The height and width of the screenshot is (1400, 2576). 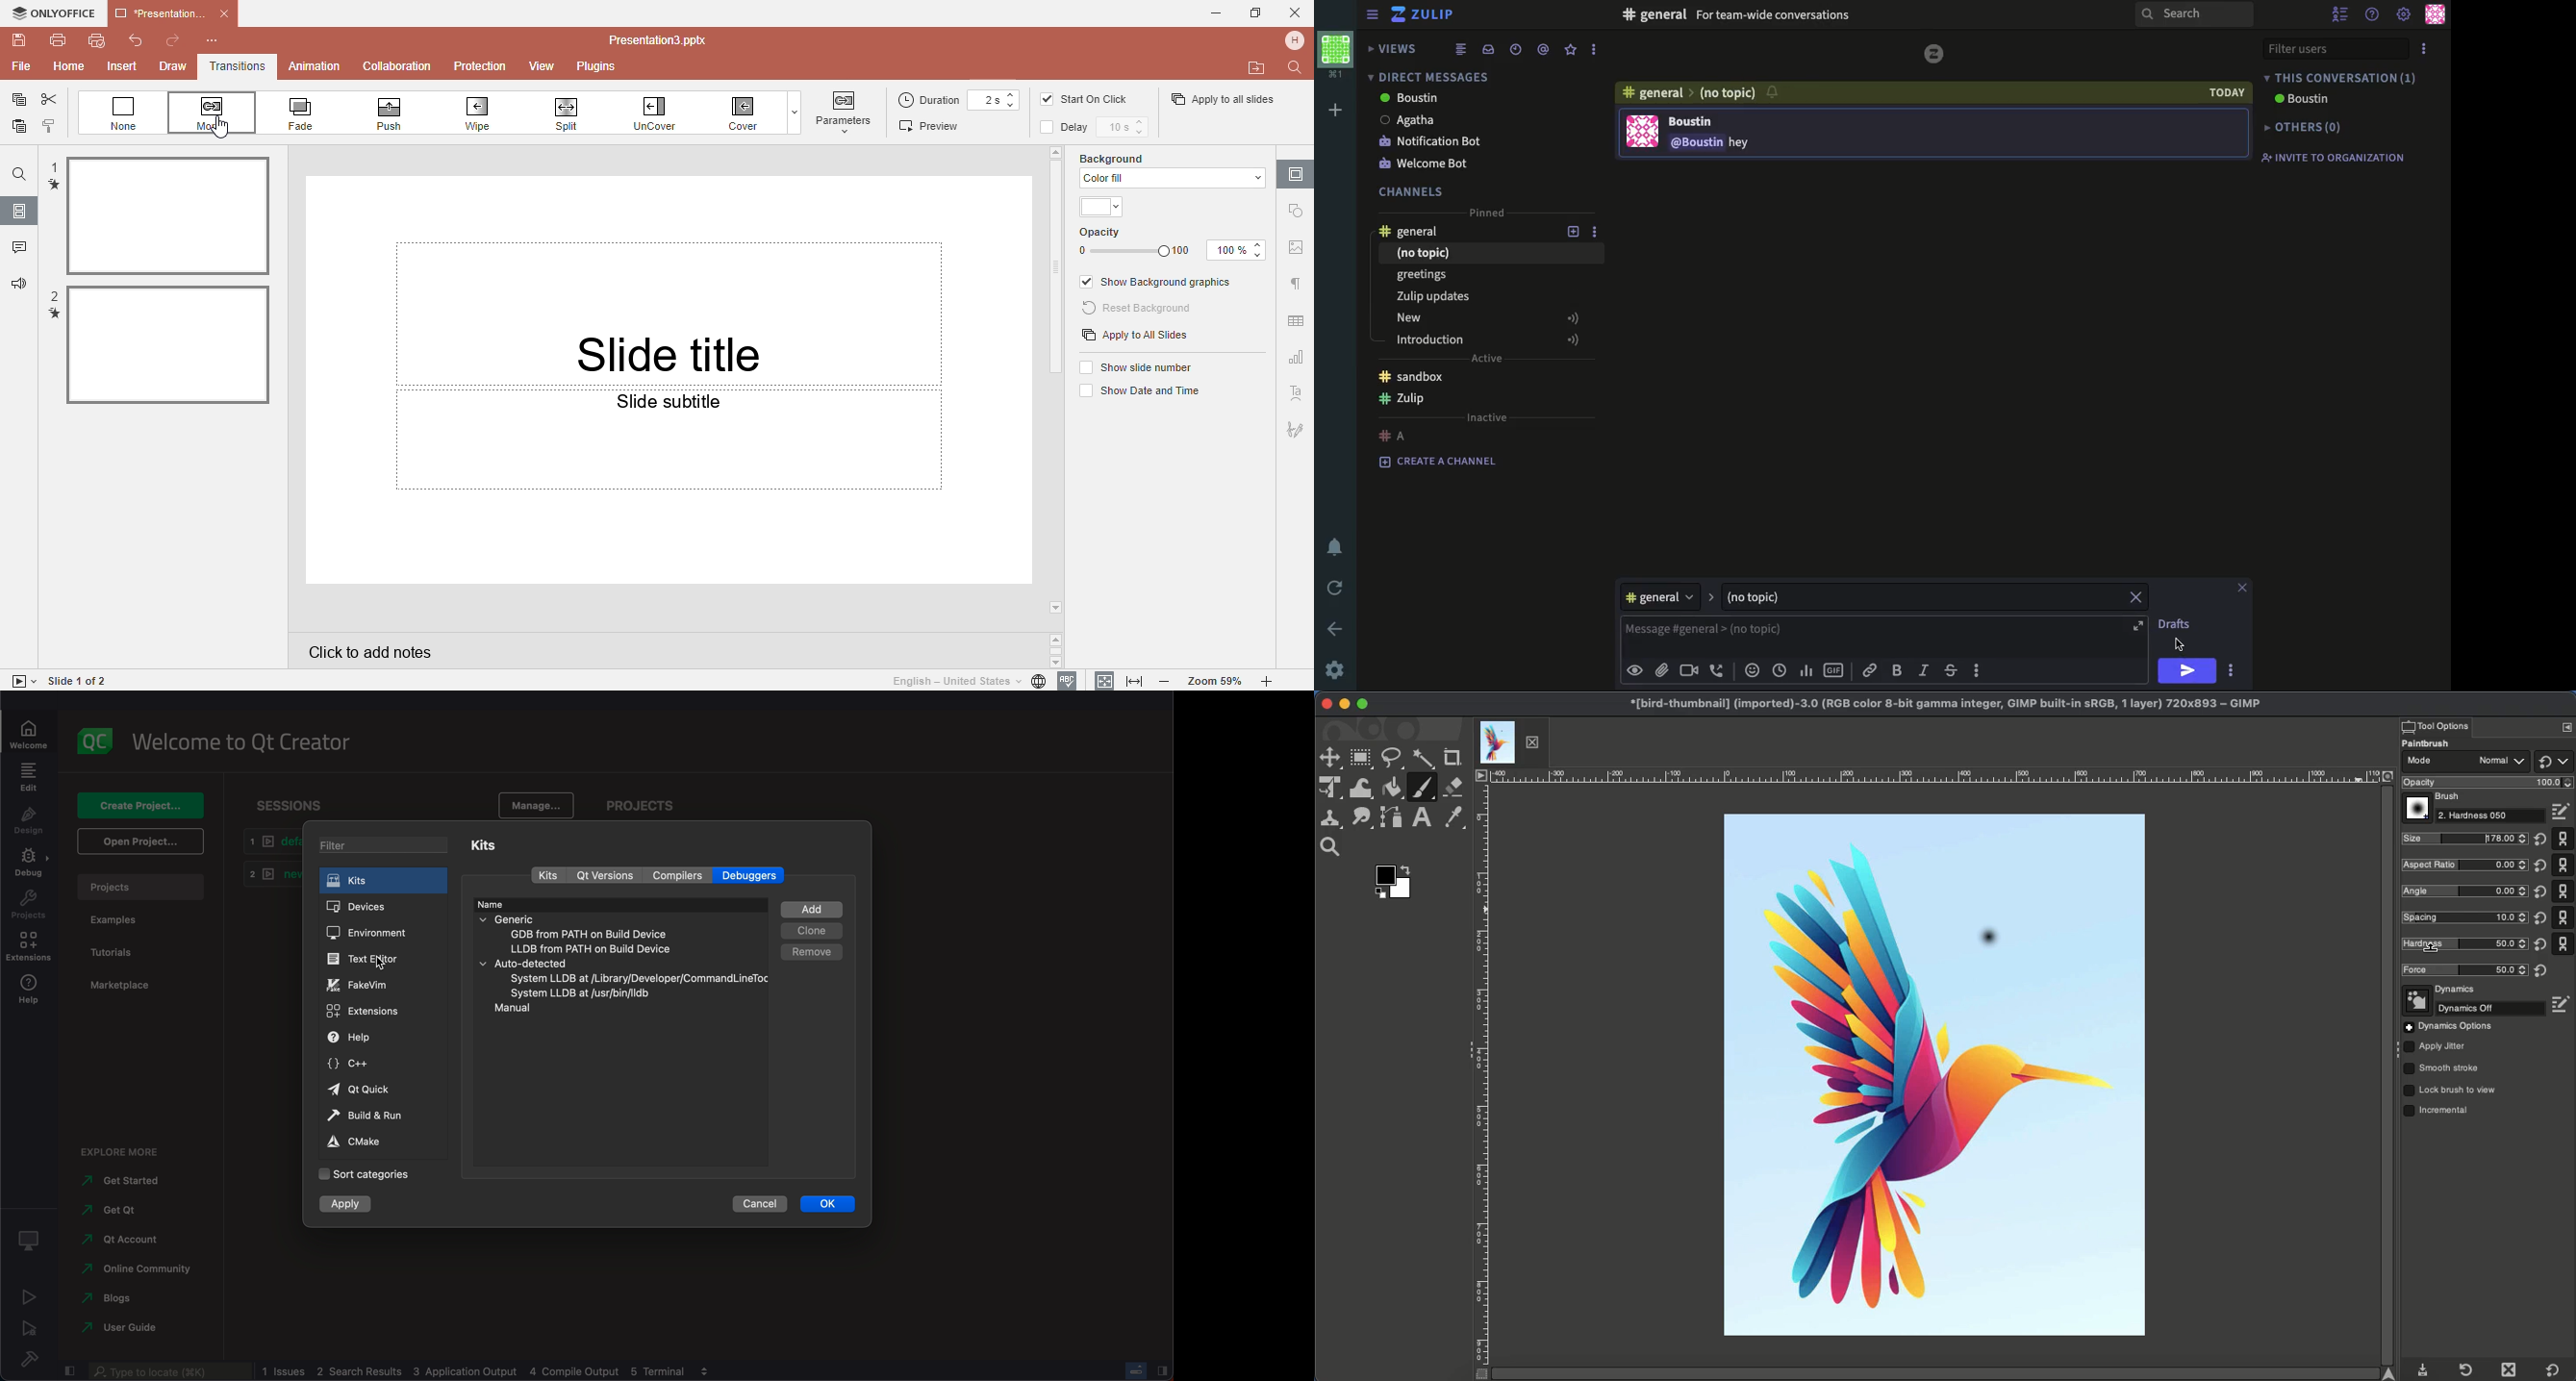 I want to click on View, so click(x=544, y=67).